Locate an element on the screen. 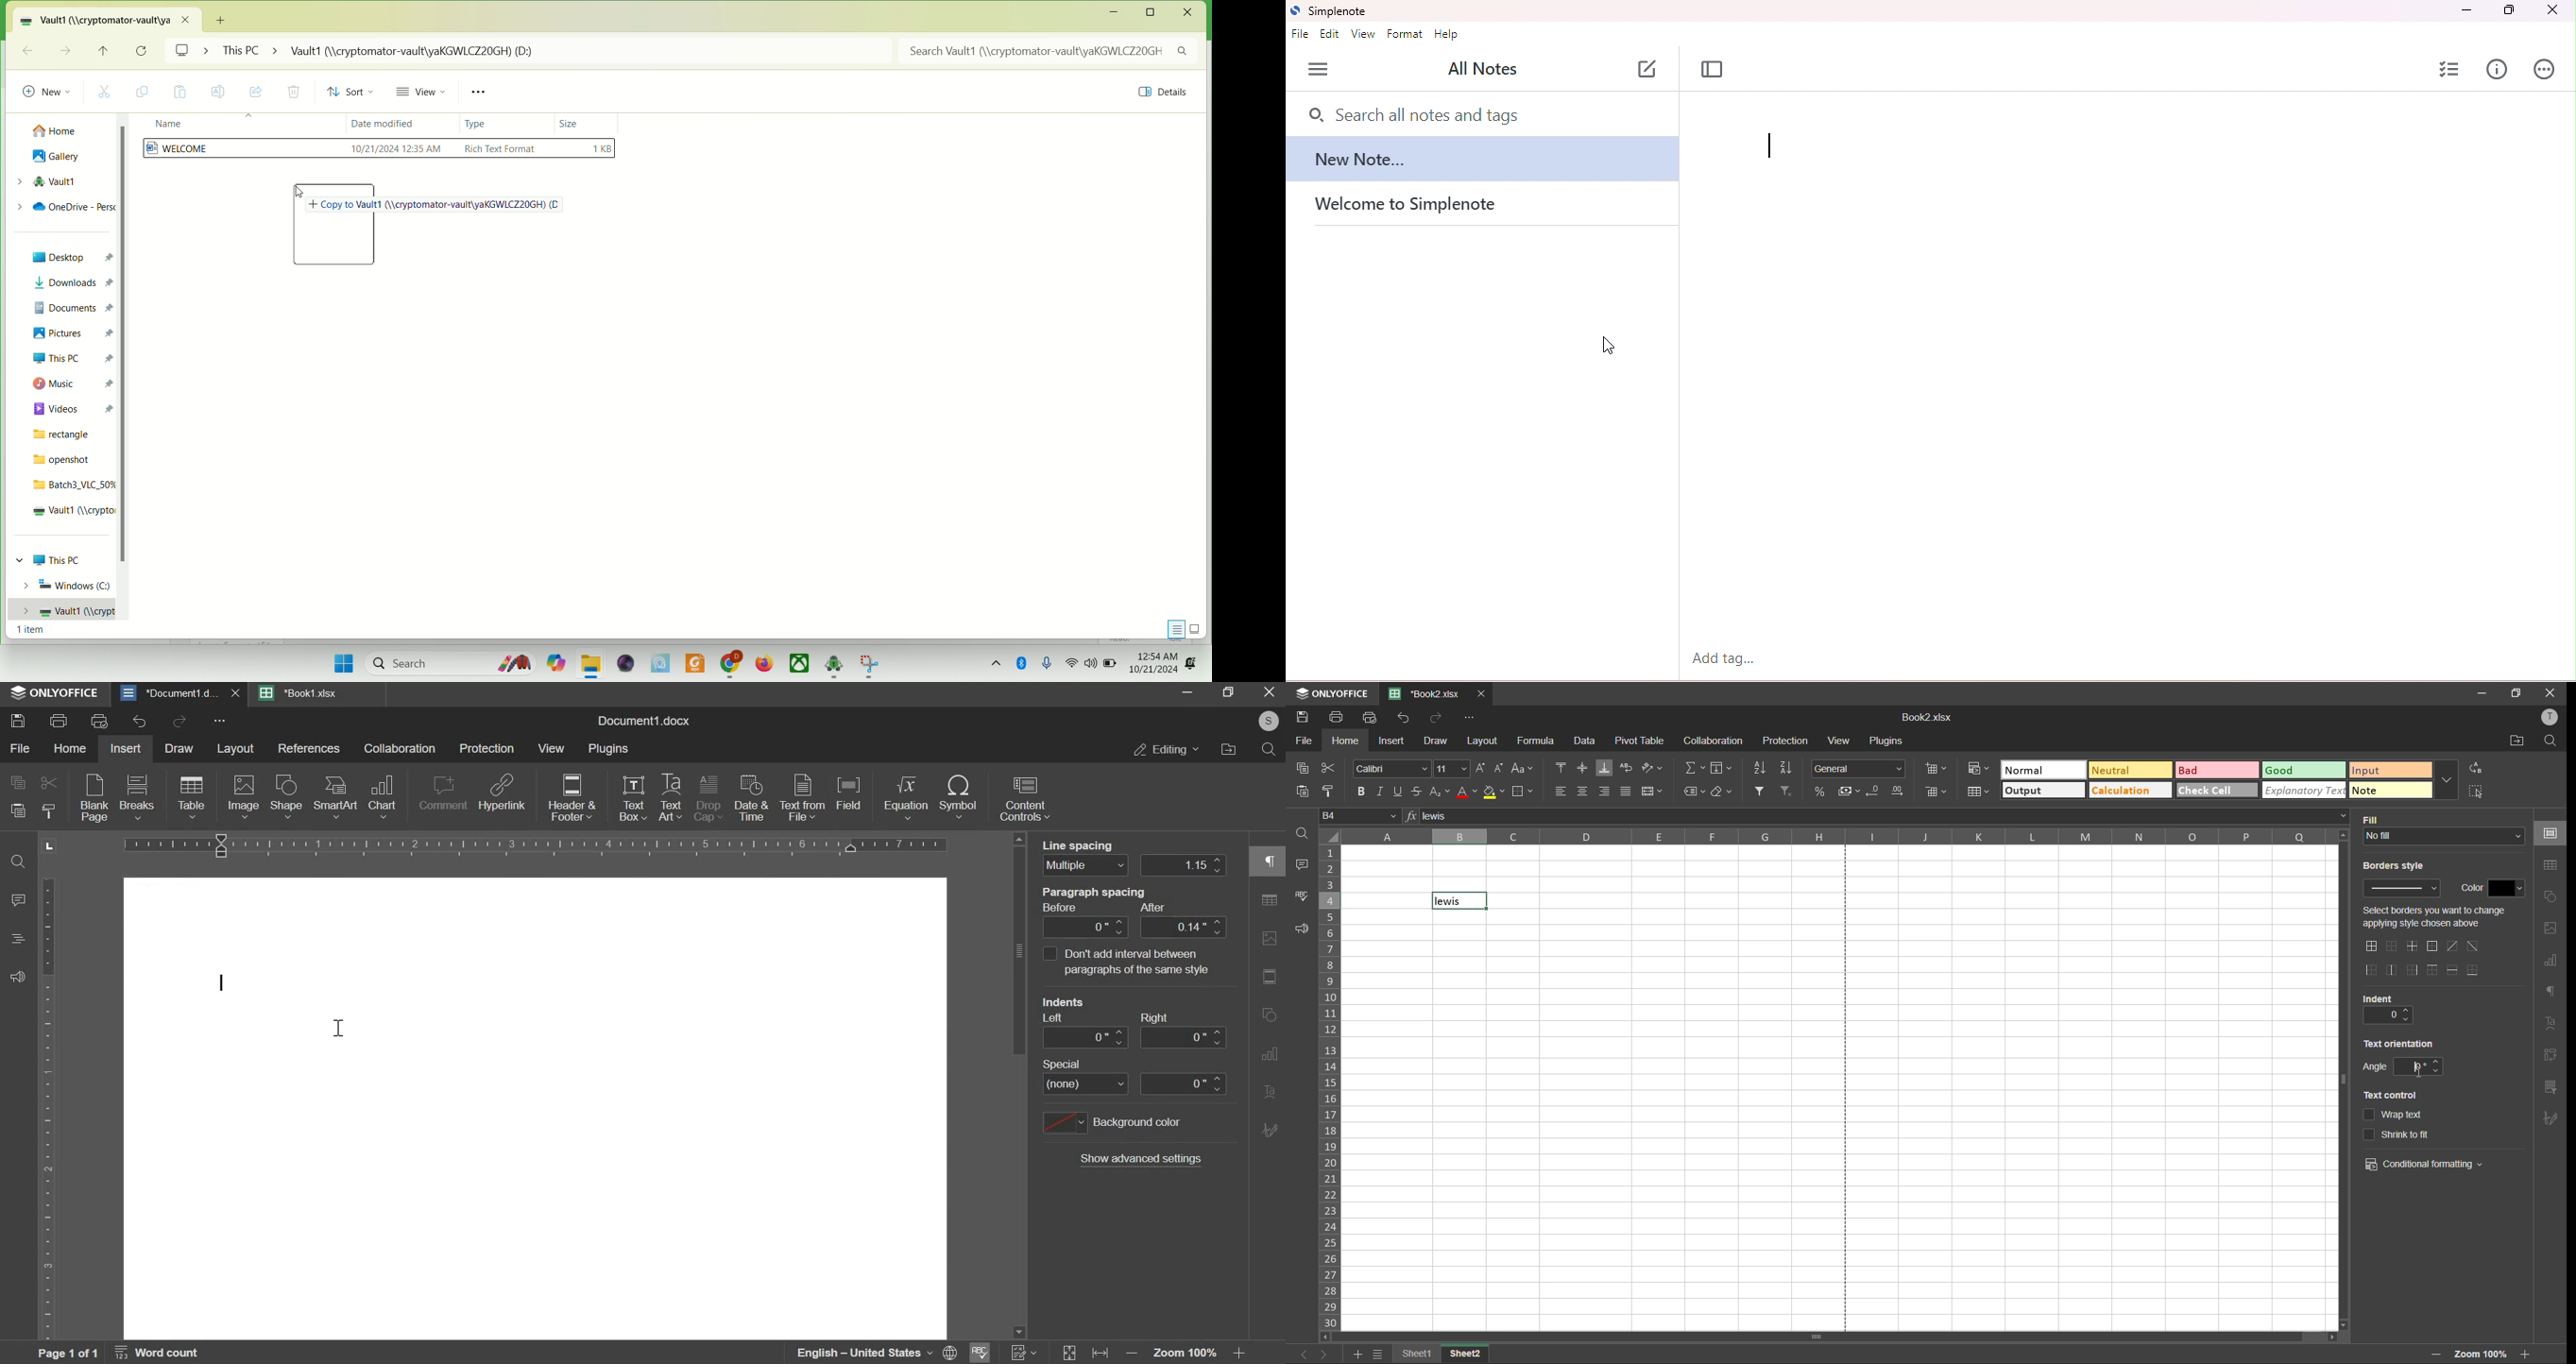 The image size is (2576, 1372). minimize is located at coordinates (1190, 695).